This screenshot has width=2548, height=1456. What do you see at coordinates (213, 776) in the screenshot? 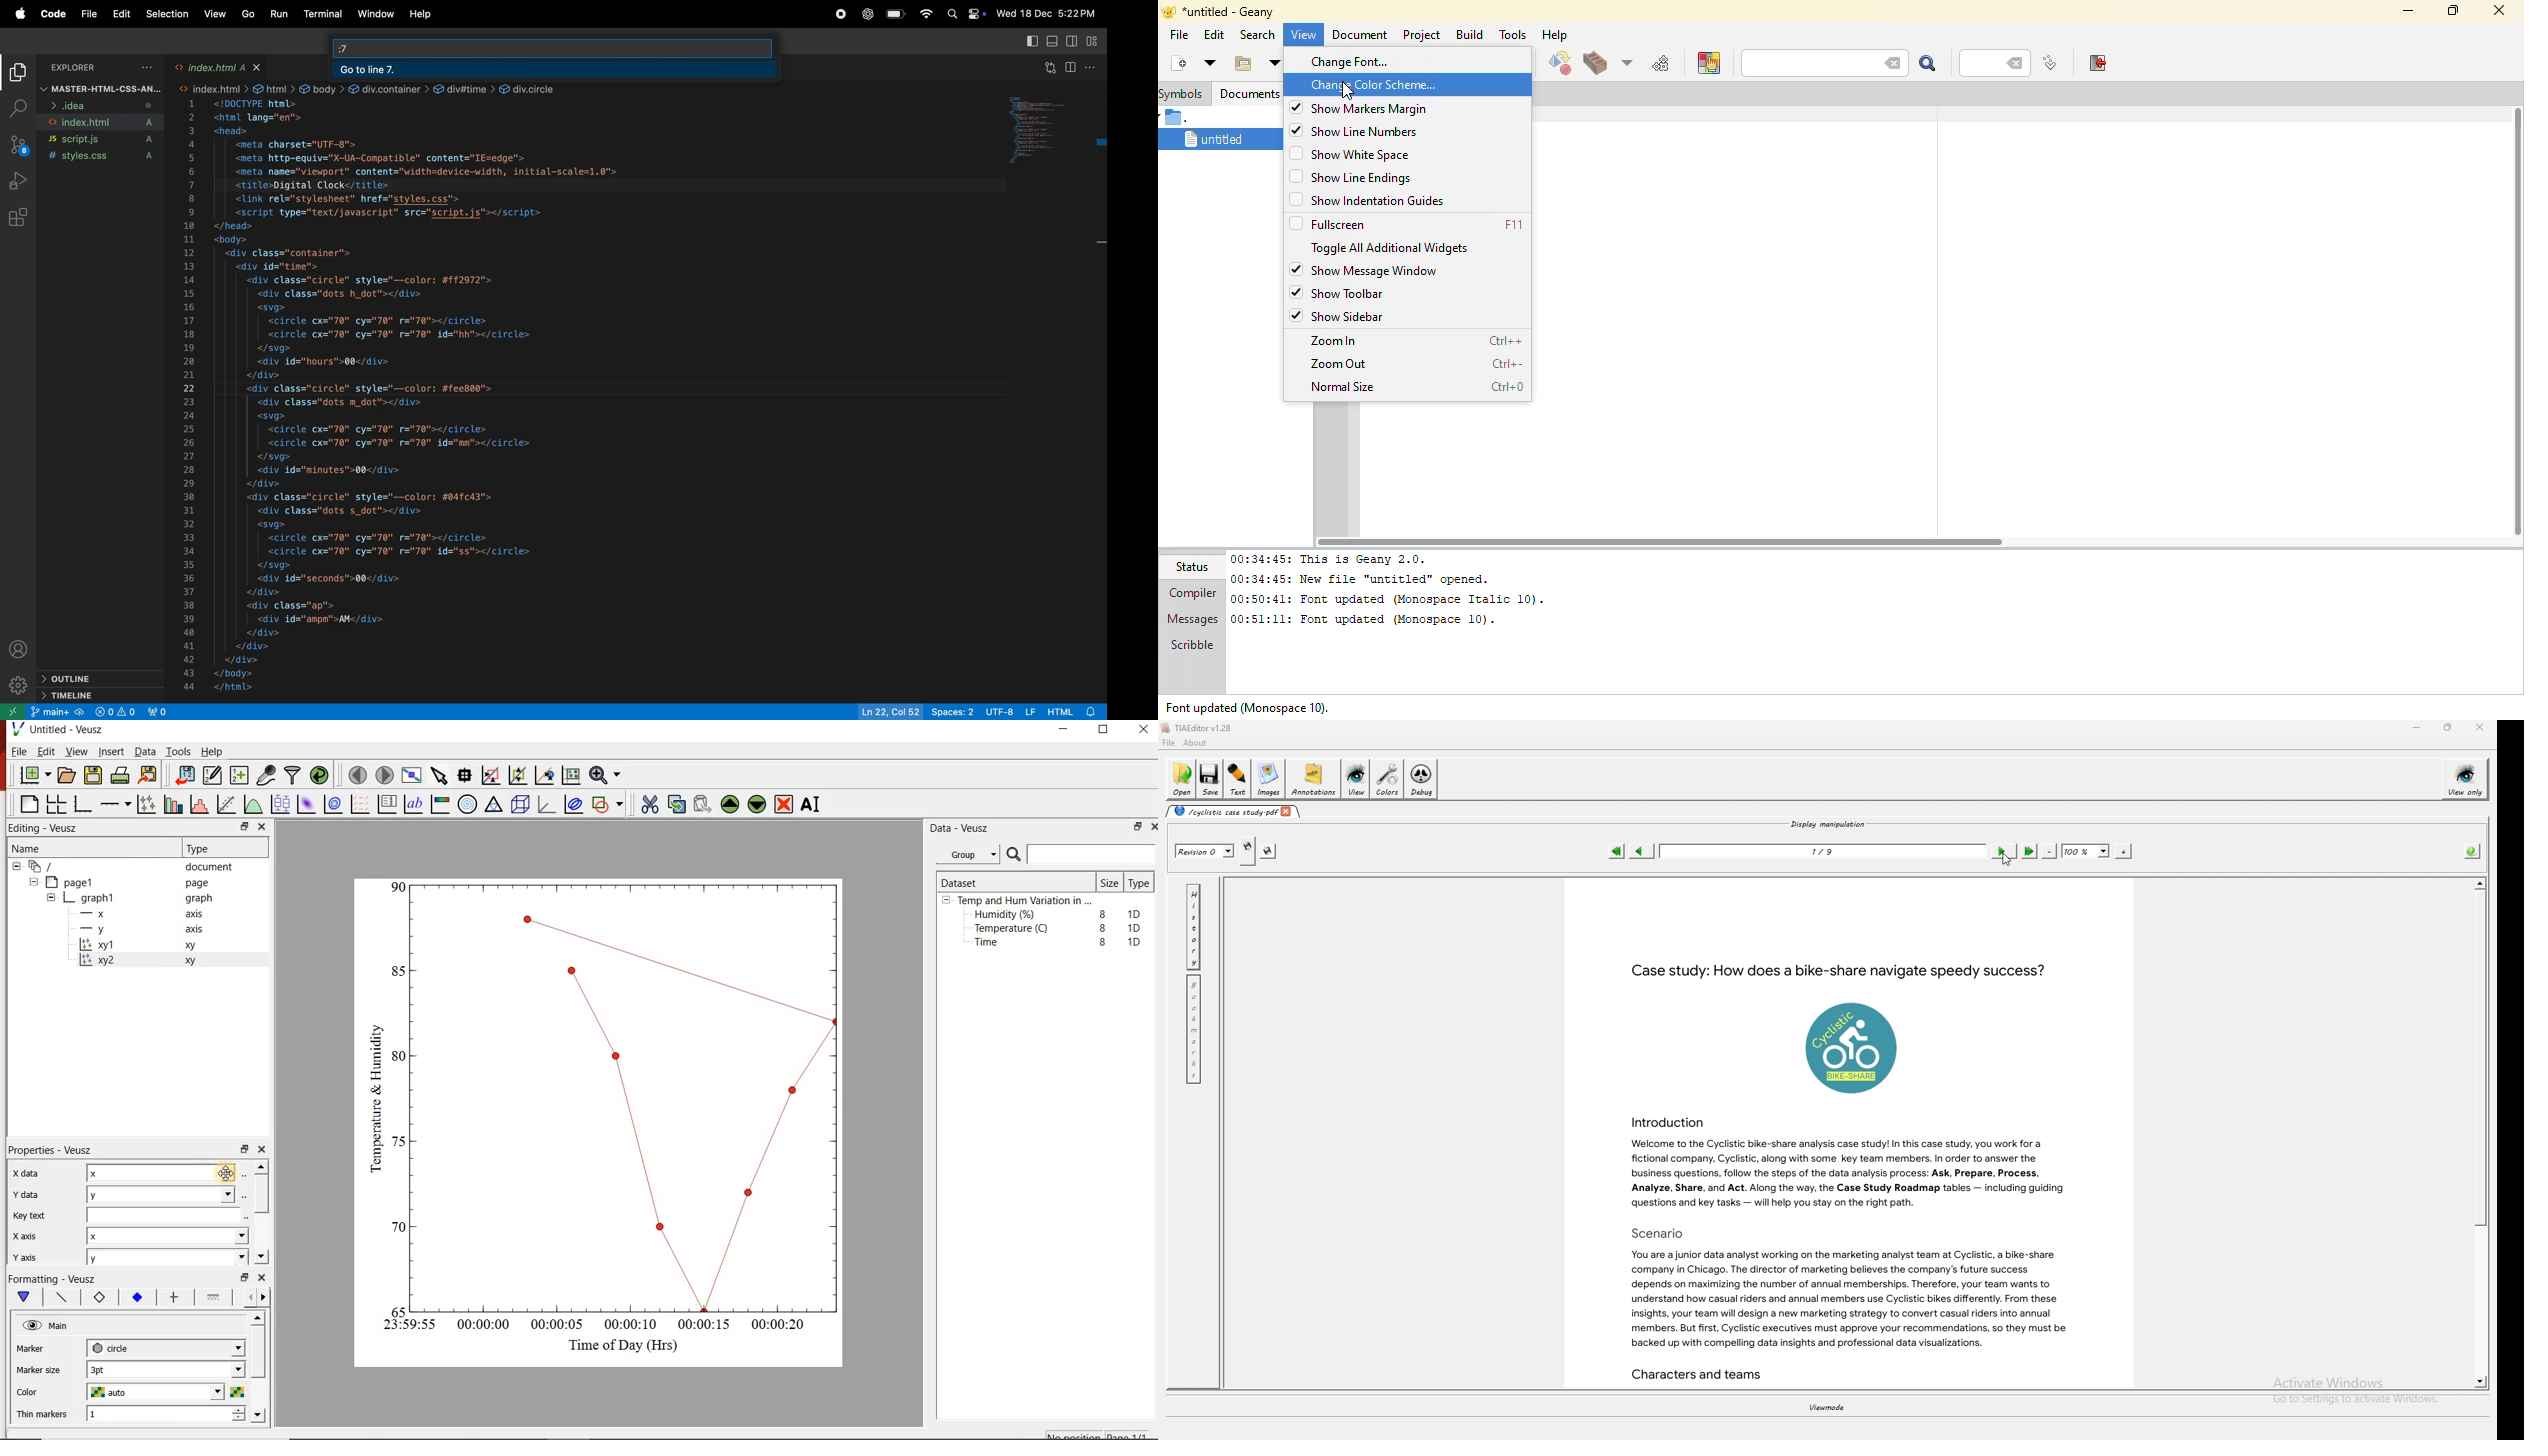
I see `Edit and enter new datasets` at bounding box center [213, 776].